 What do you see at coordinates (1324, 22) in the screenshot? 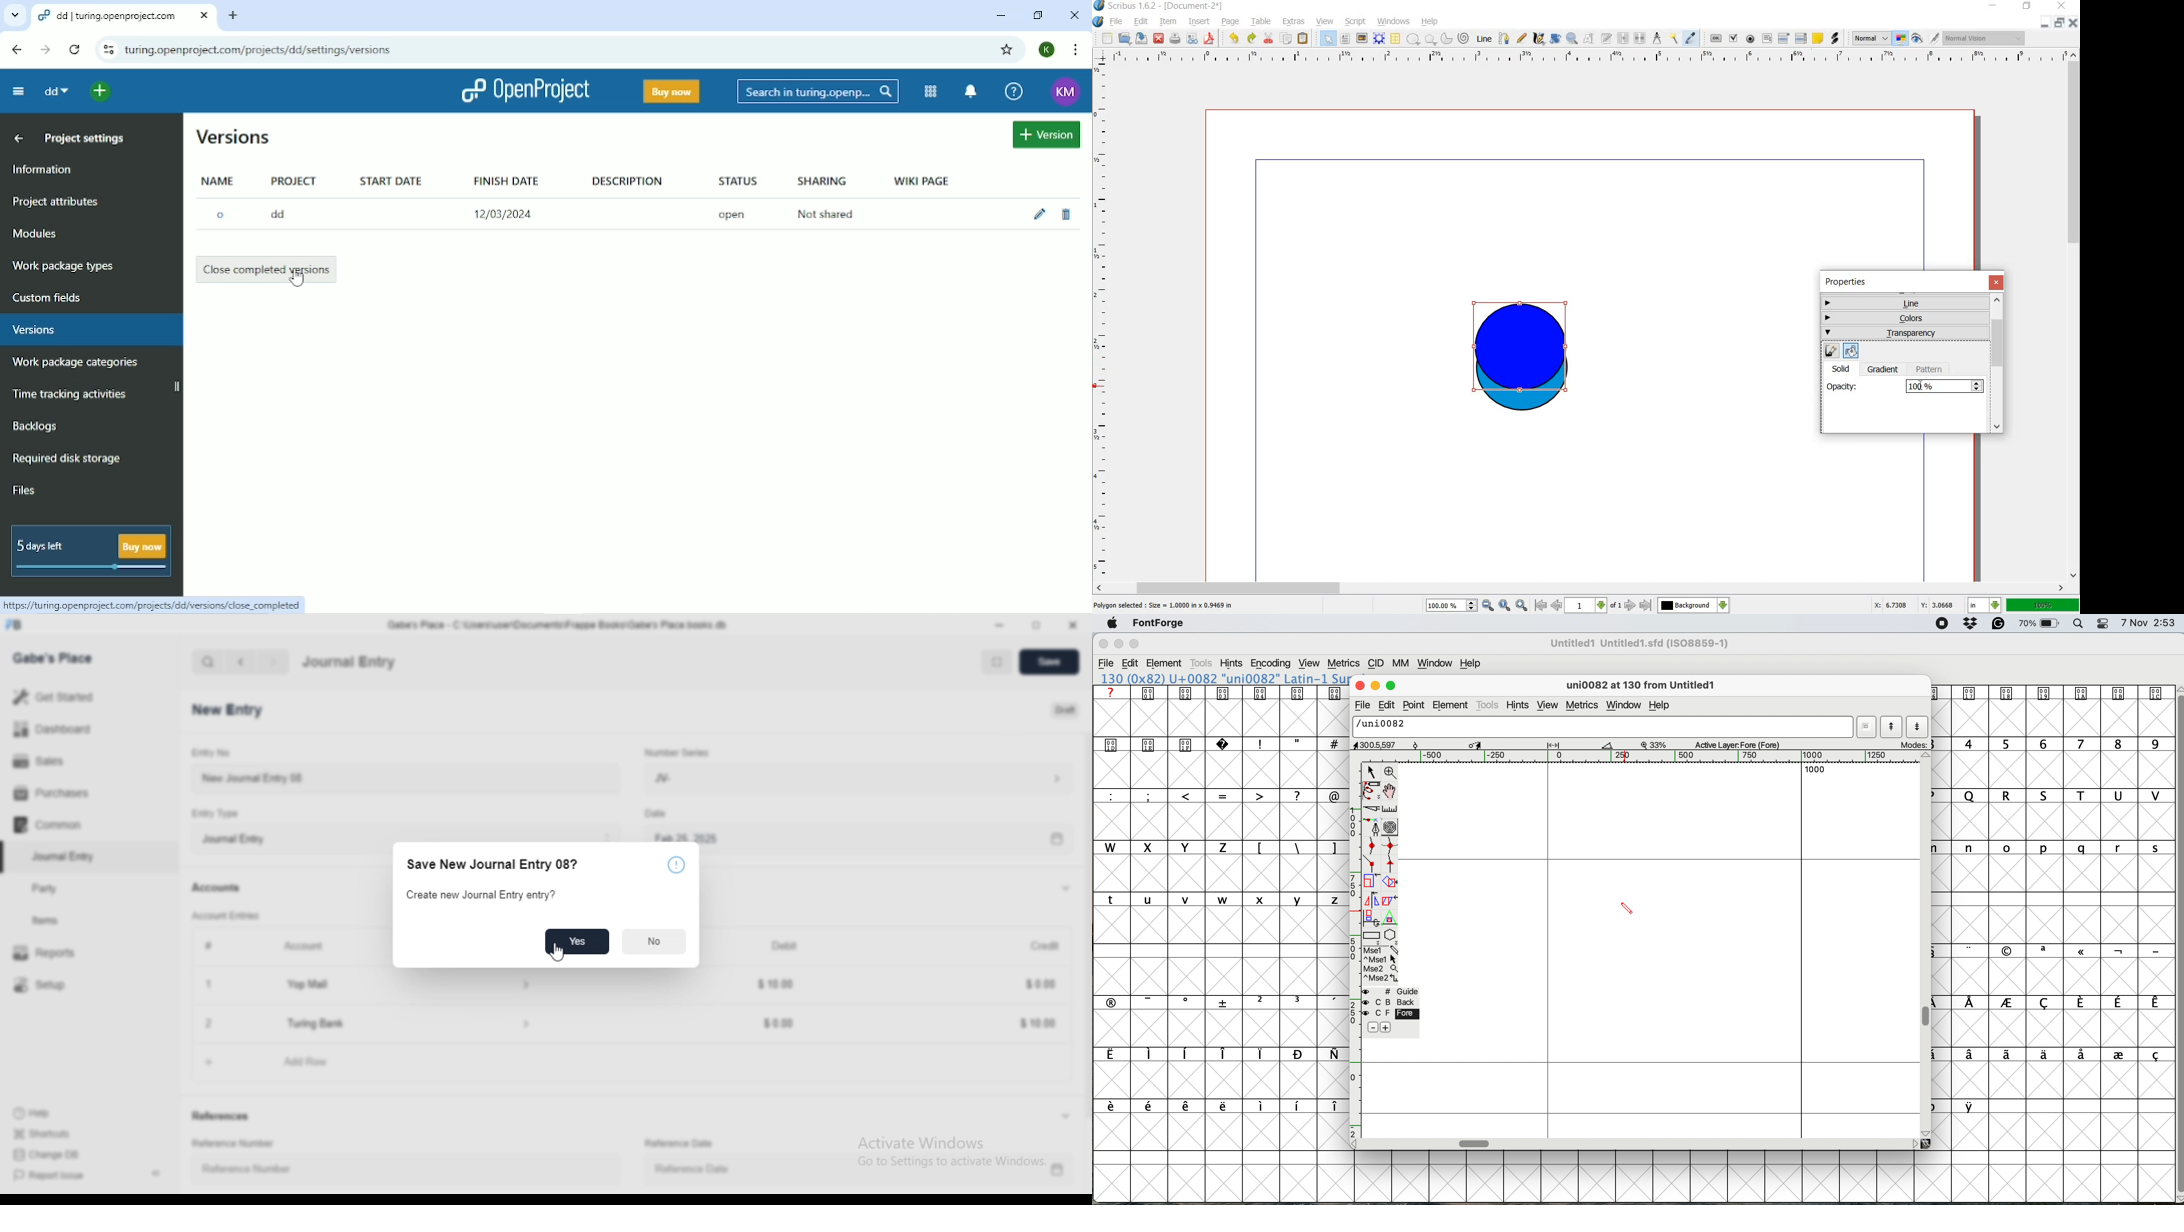
I see `view` at bounding box center [1324, 22].